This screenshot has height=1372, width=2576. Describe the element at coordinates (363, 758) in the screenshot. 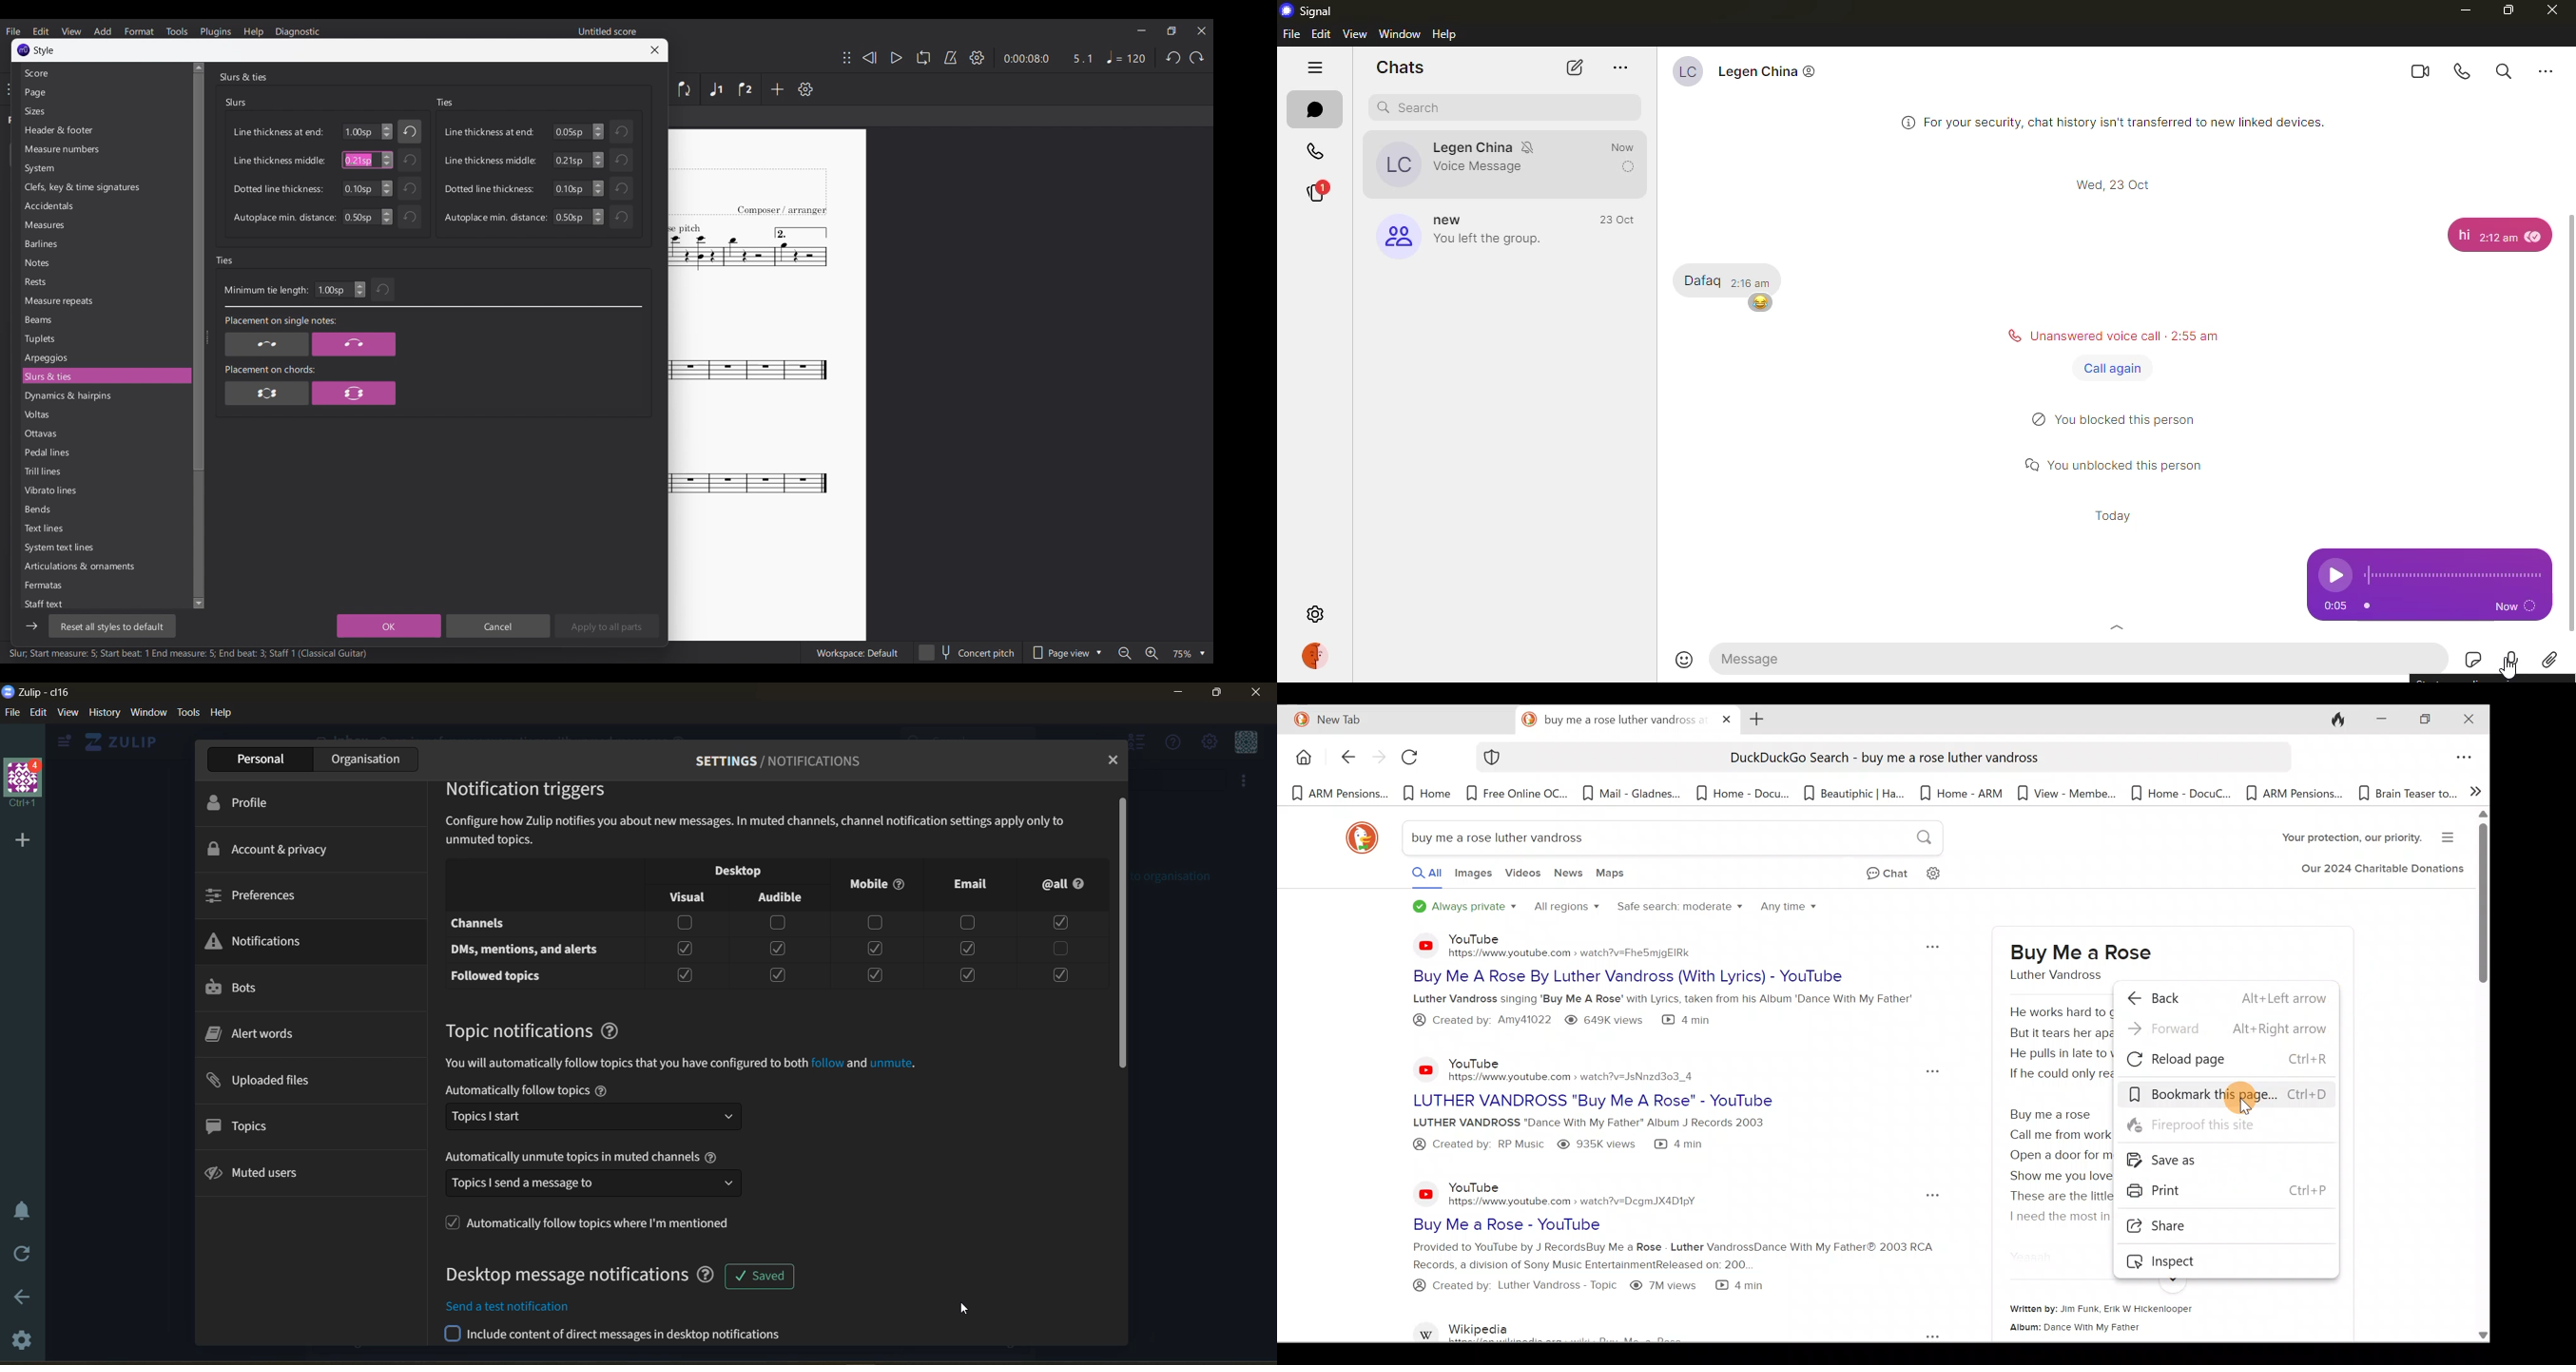

I see `organisation` at that location.